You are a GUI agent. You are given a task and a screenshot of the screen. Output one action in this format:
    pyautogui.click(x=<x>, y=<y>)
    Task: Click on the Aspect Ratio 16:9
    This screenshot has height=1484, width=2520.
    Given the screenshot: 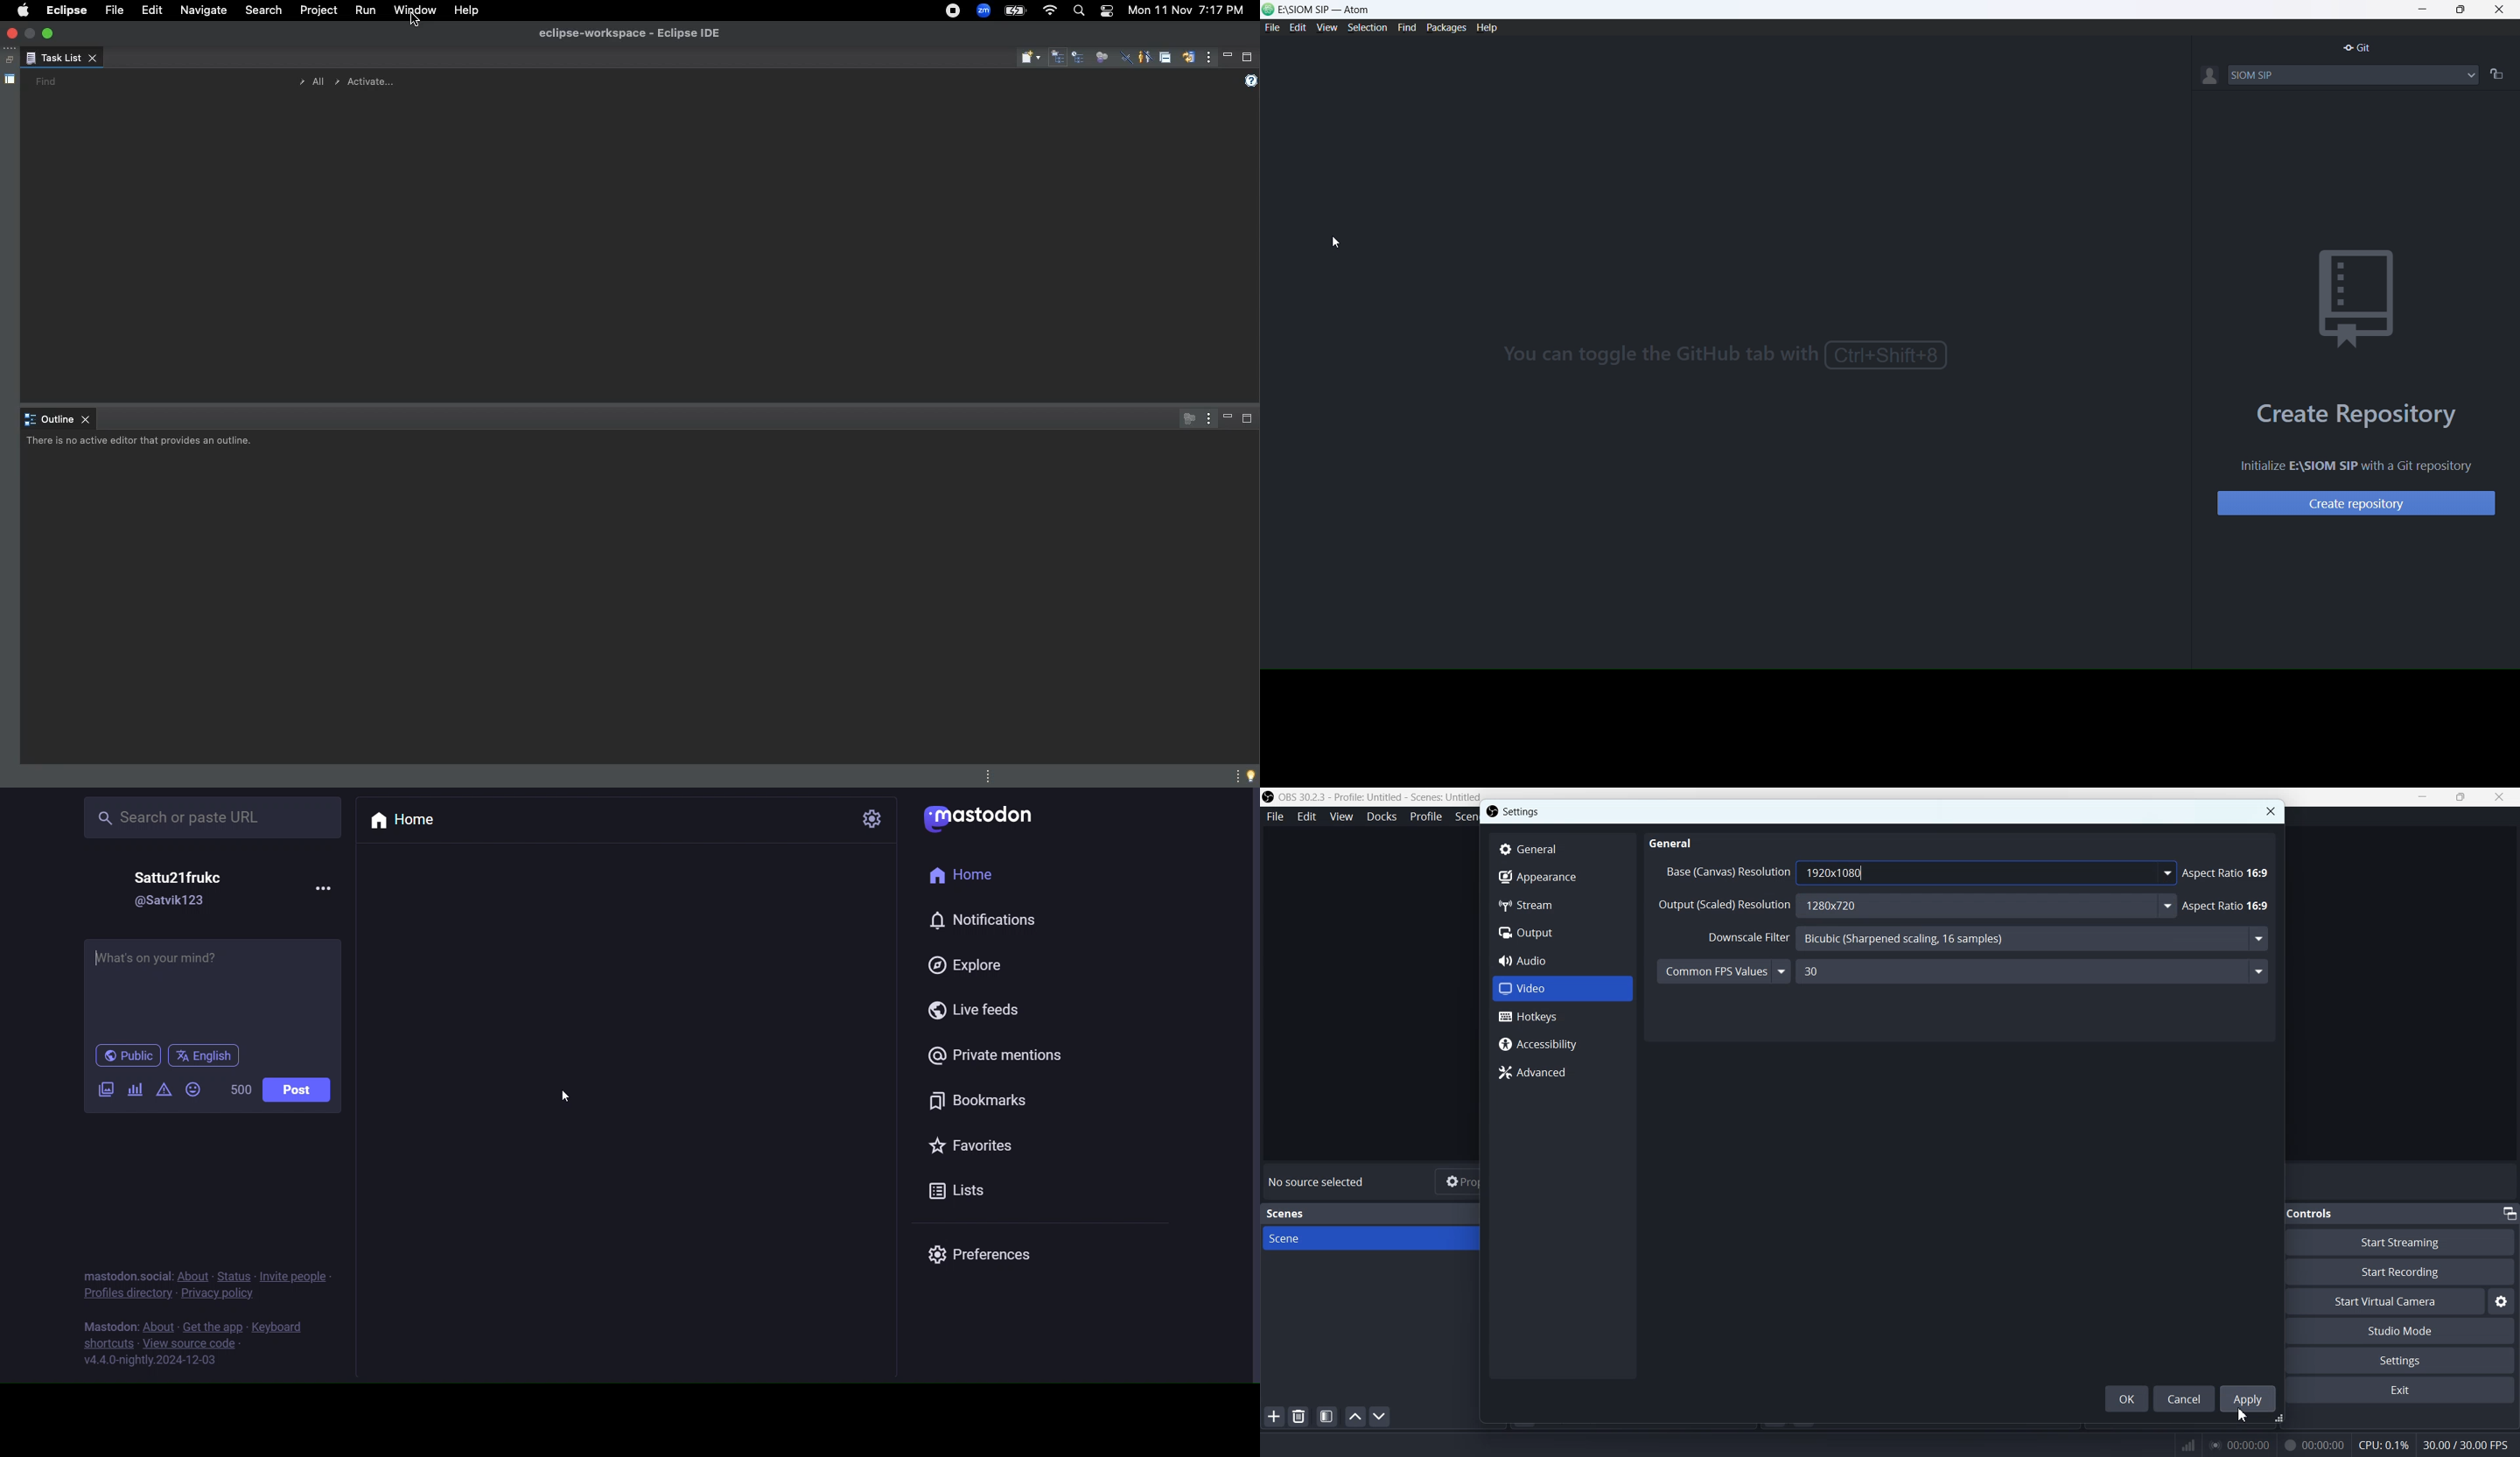 What is the action you would take?
    pyautogui.click(x=2228, y=872)
    